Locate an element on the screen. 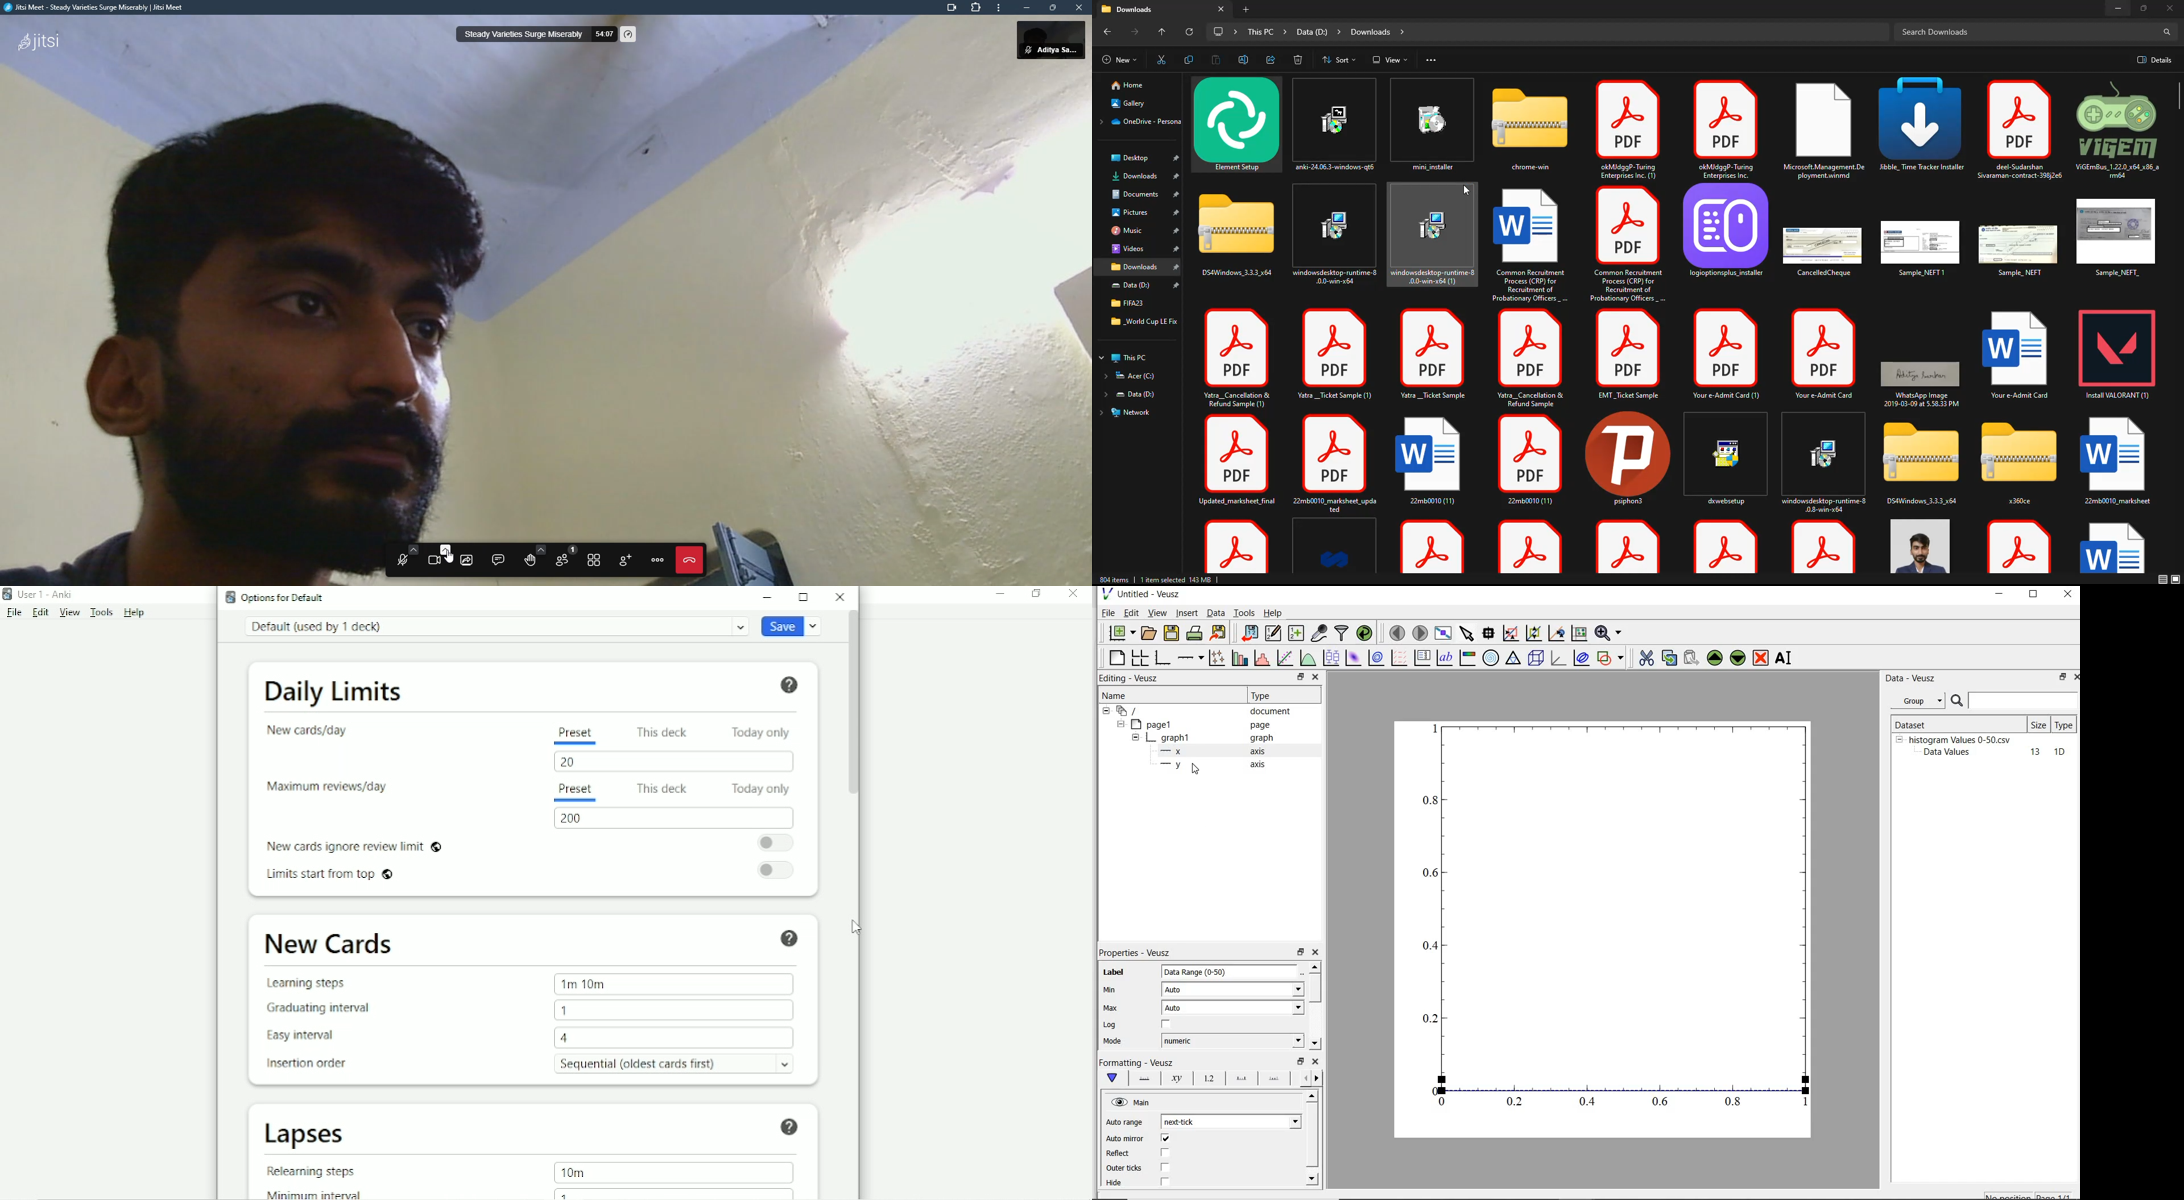  chcekbox is located at coordinates (1167, 1025).